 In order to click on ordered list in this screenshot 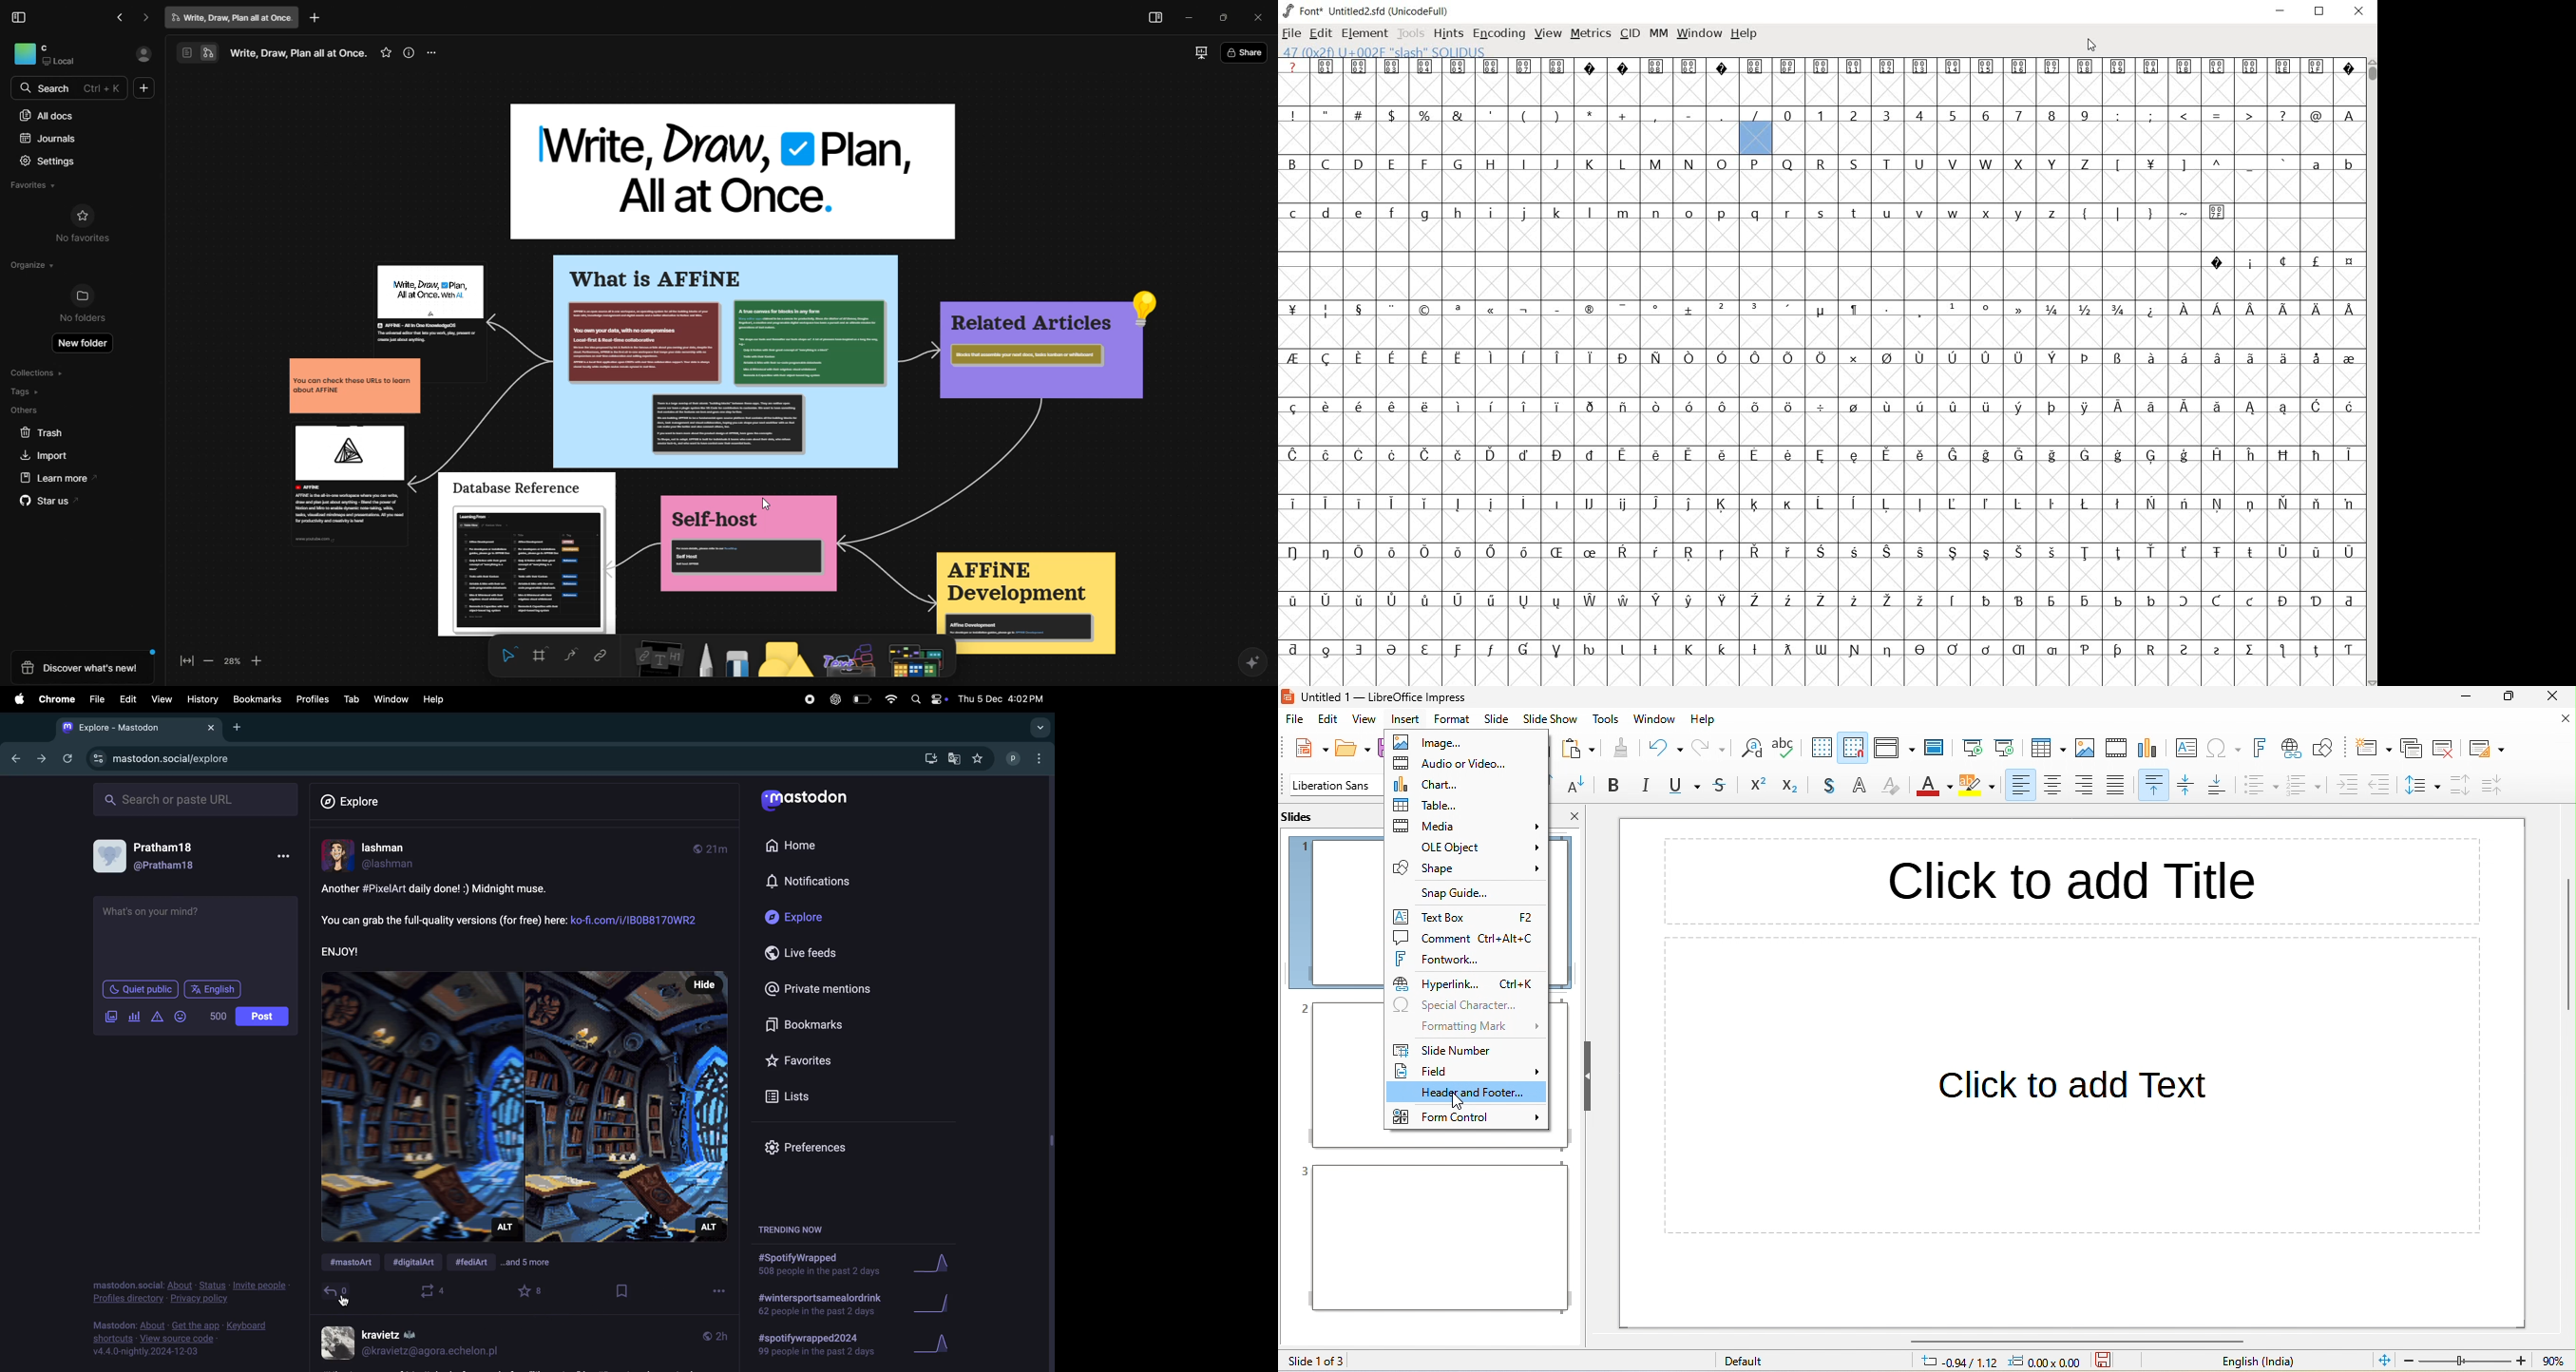, I will do `click(2304, 787)`.